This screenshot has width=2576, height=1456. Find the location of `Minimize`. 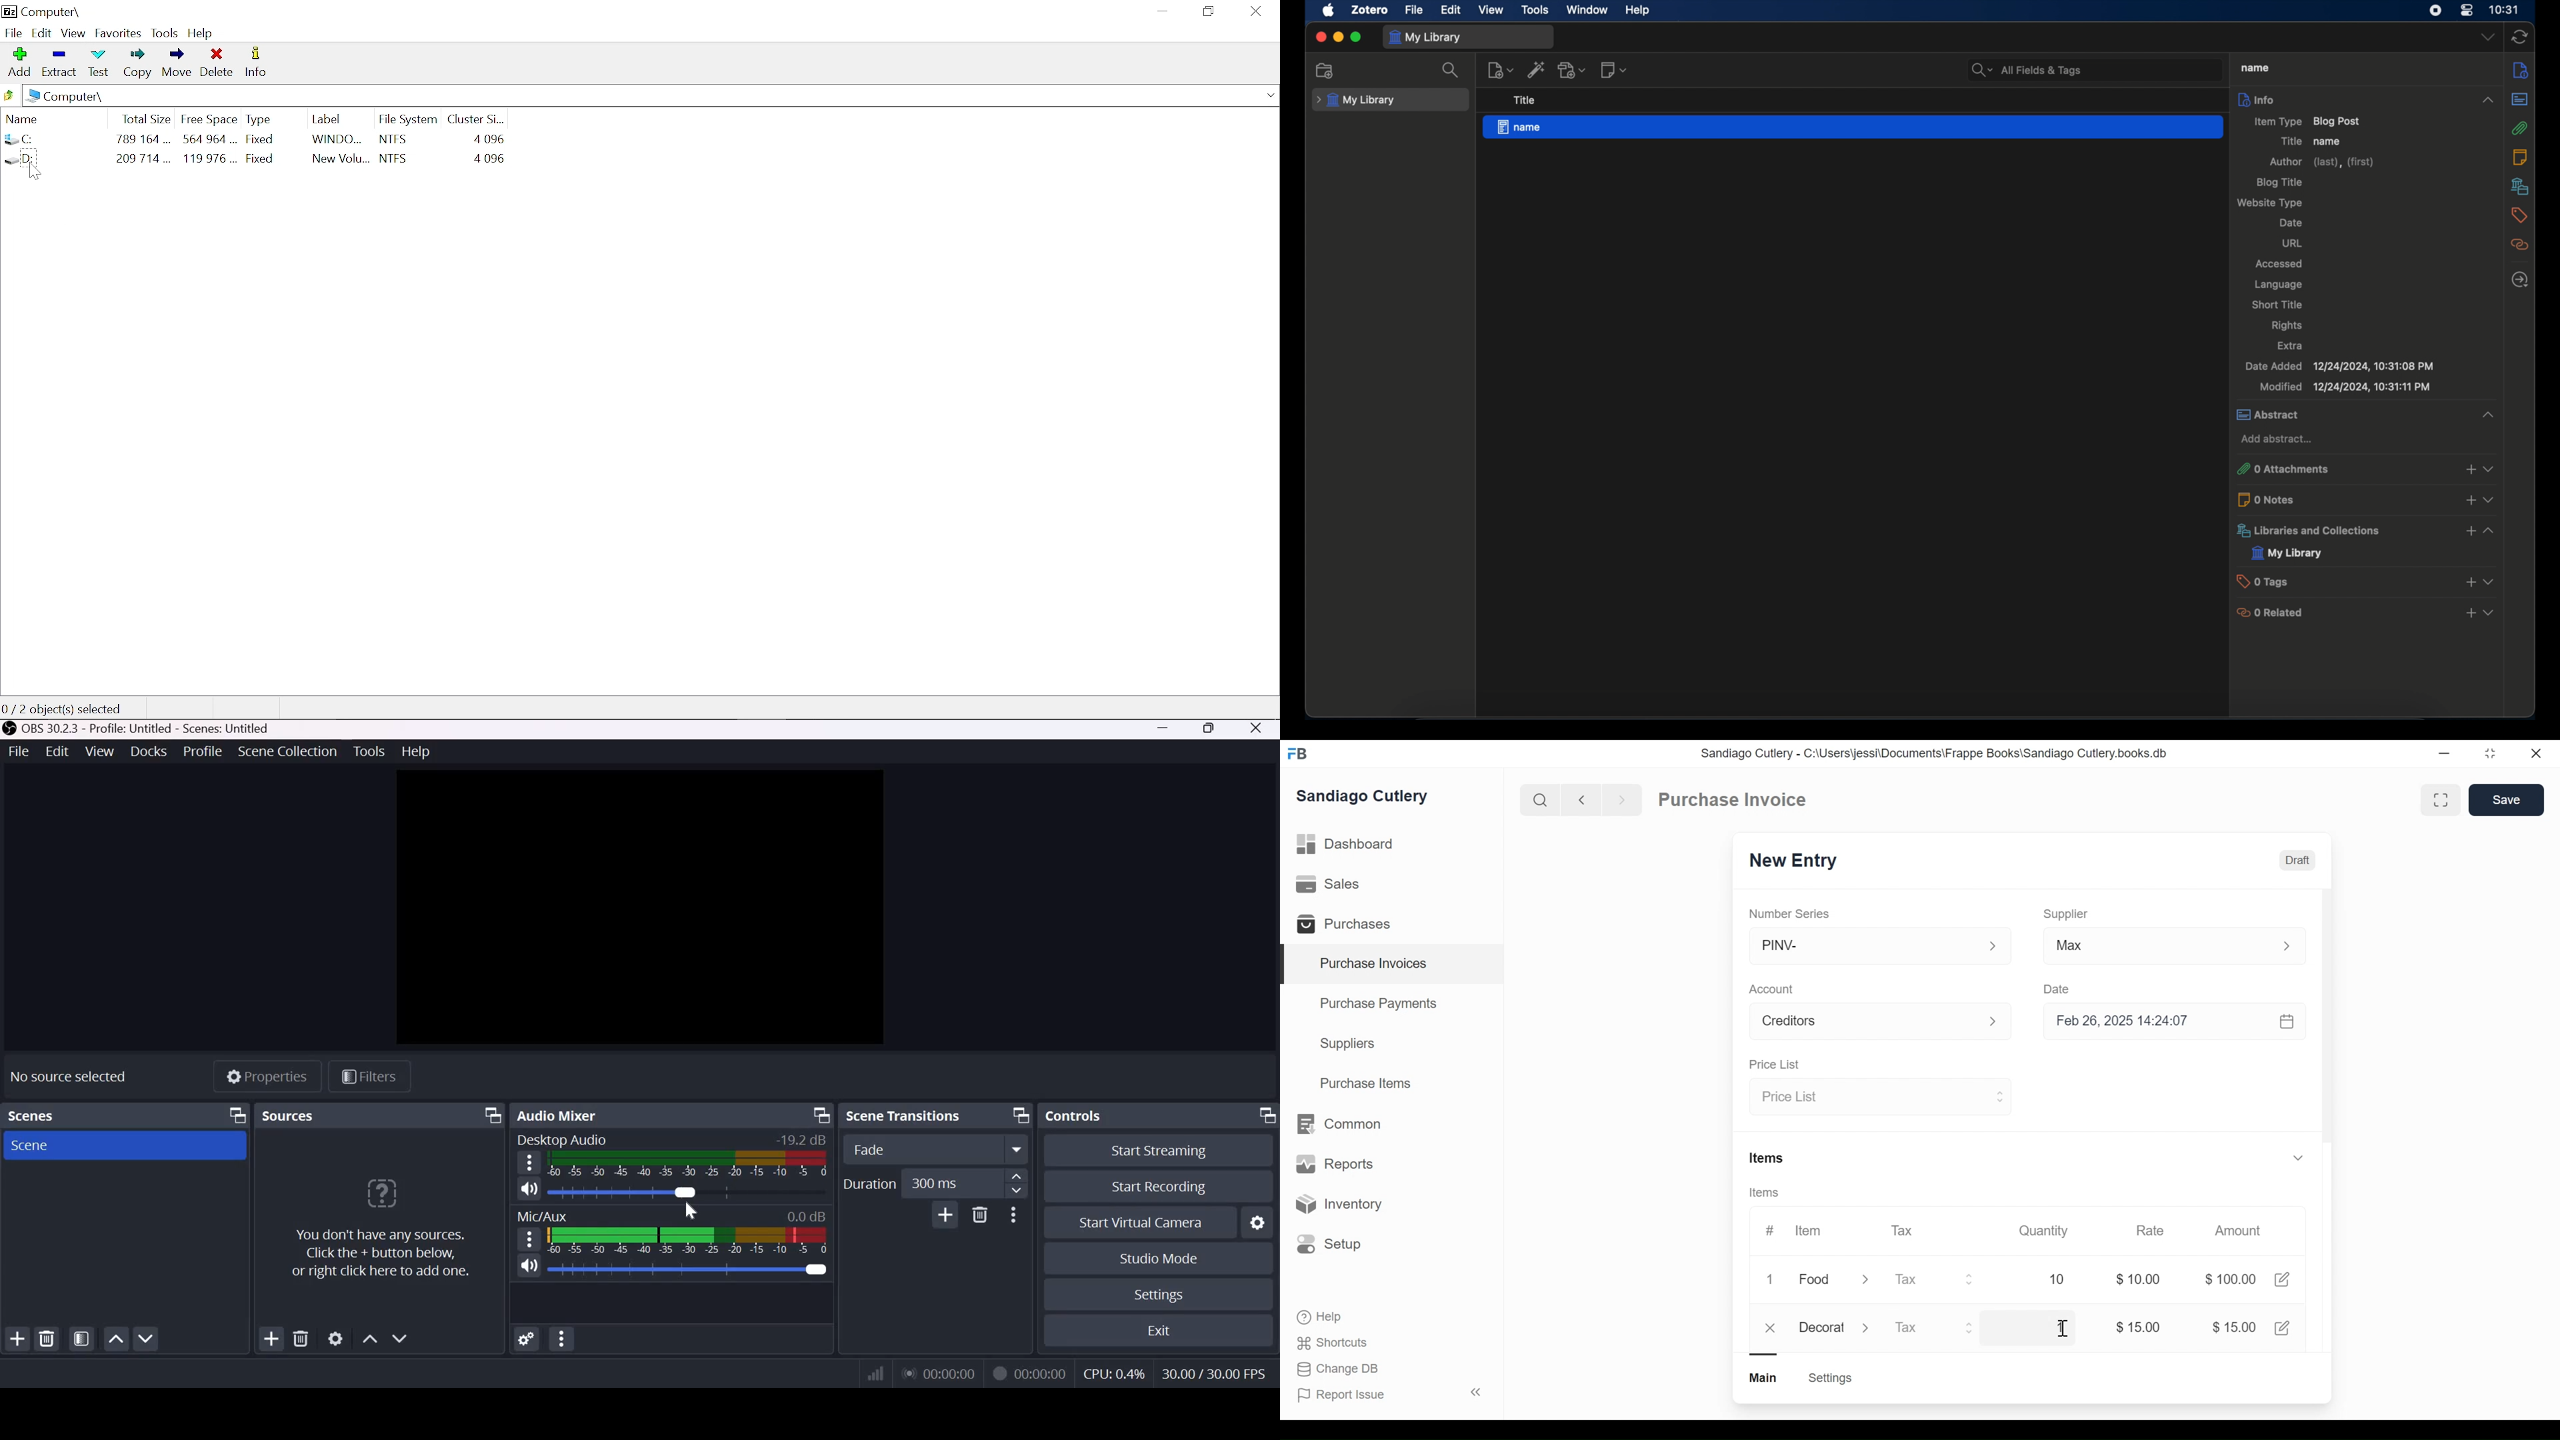

Minimize is located at coordinates (2441, 754).